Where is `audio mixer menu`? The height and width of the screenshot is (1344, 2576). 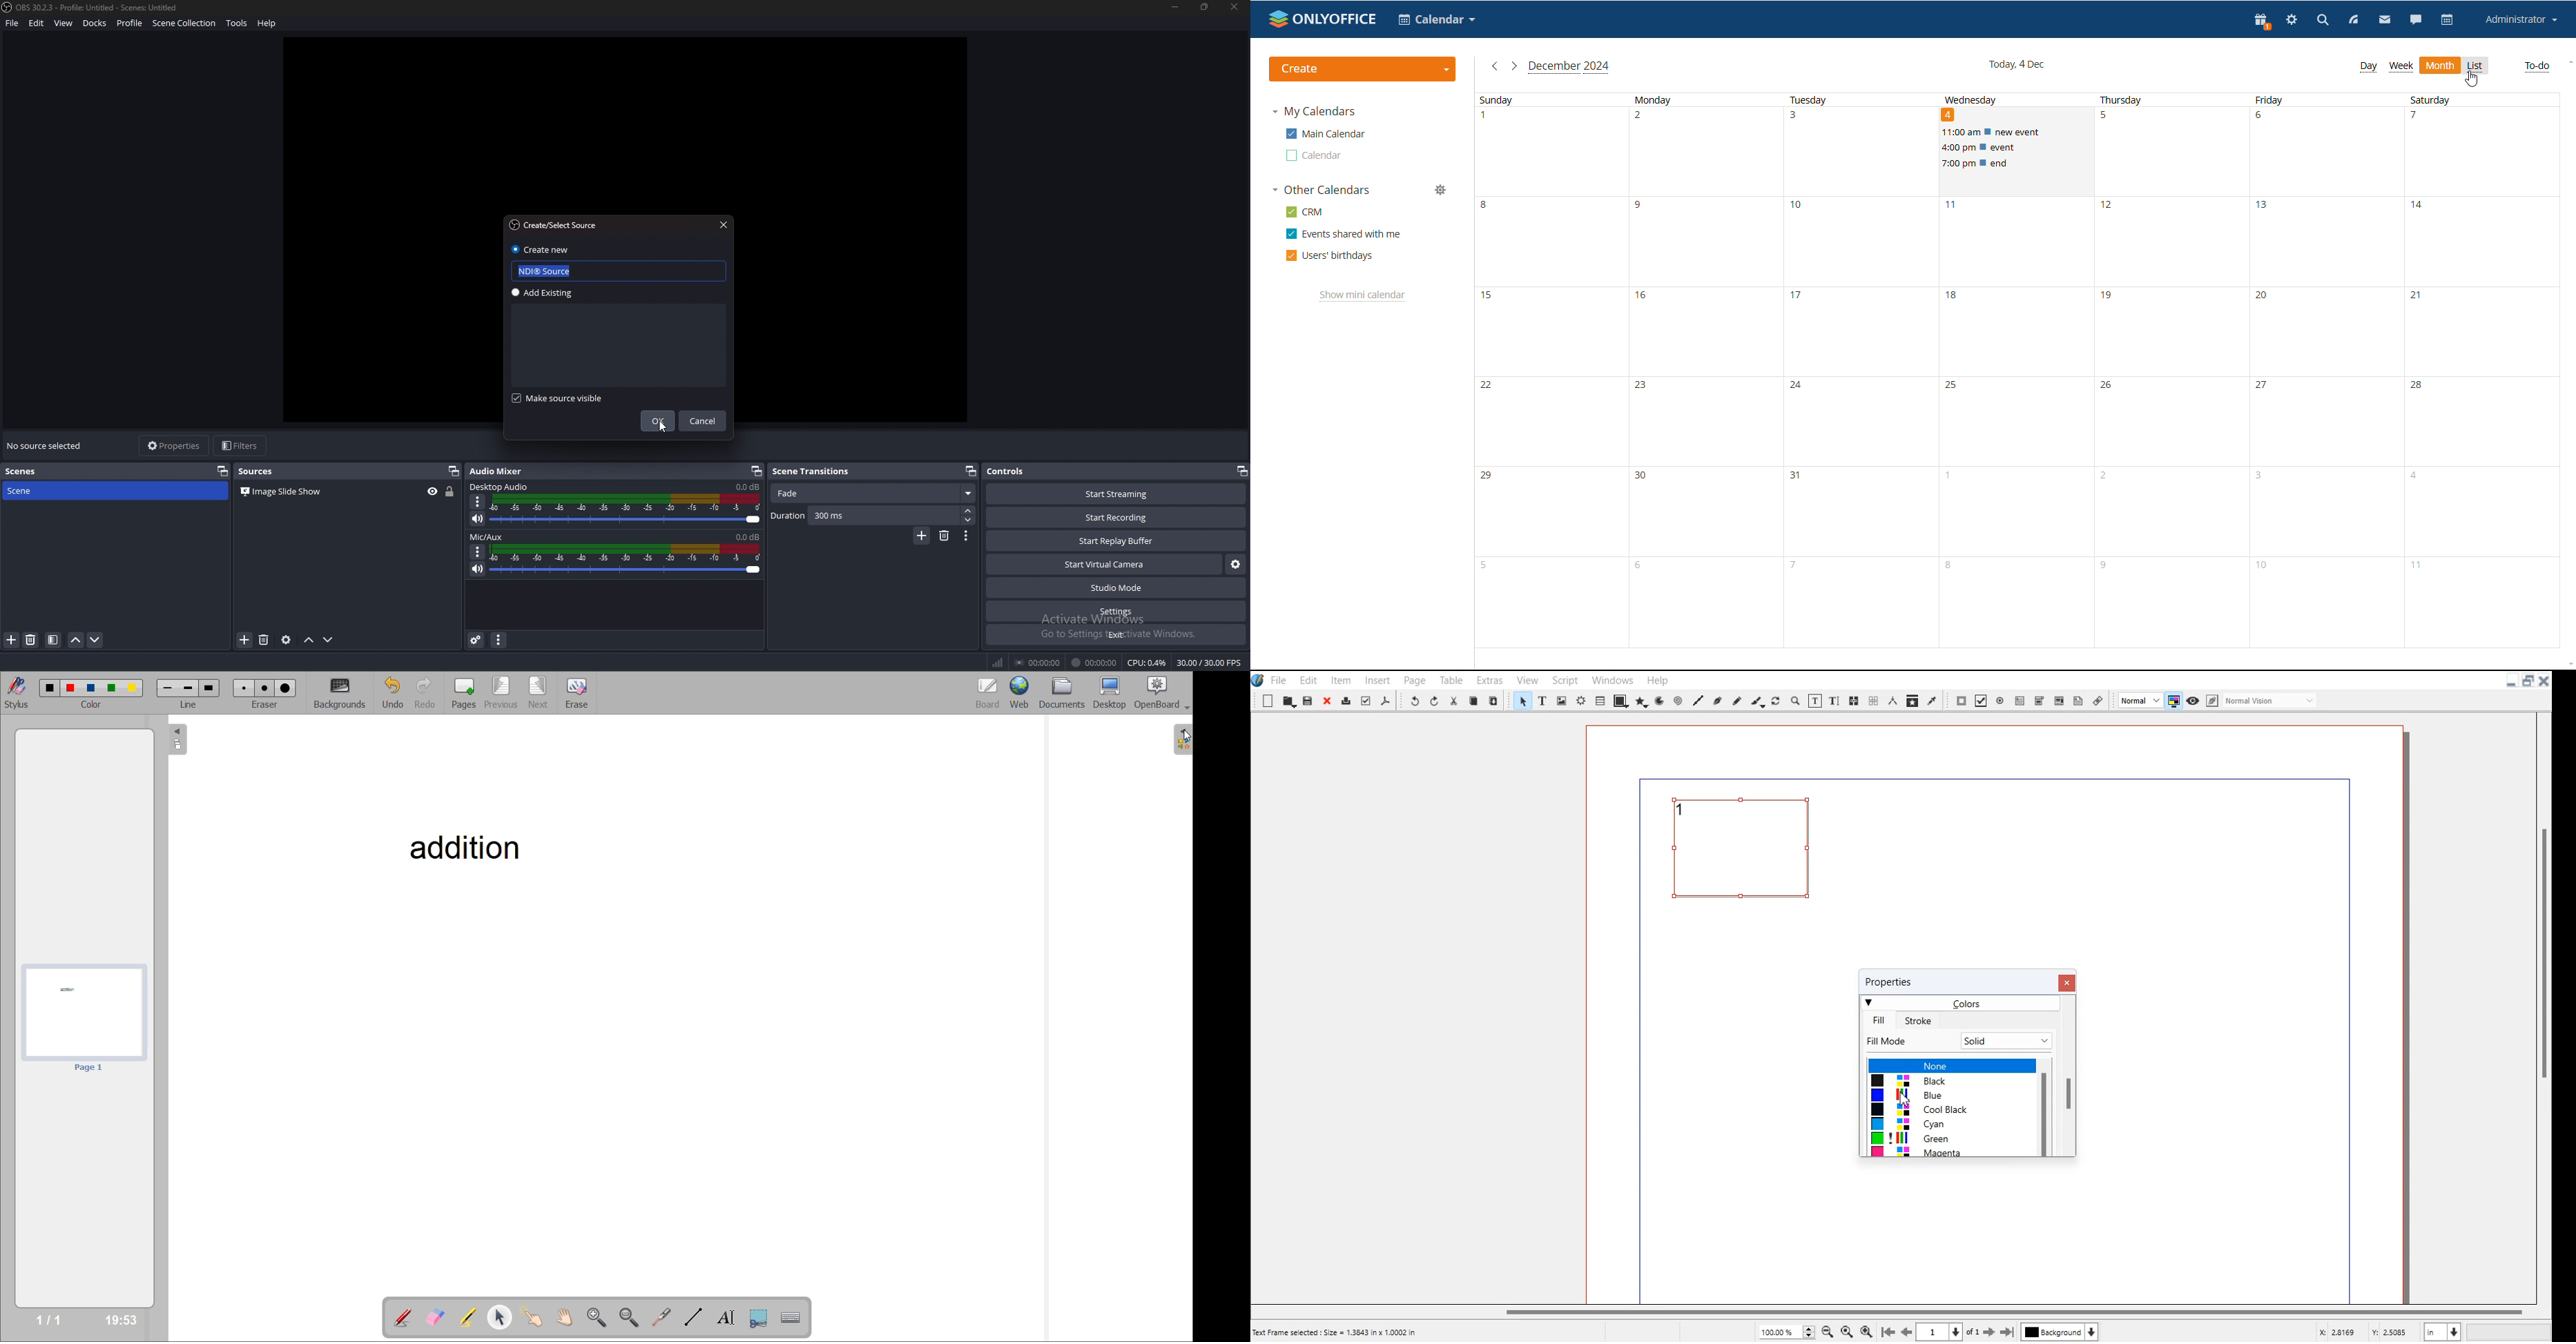 audio mixer menu is located at coordinates (498, 640).